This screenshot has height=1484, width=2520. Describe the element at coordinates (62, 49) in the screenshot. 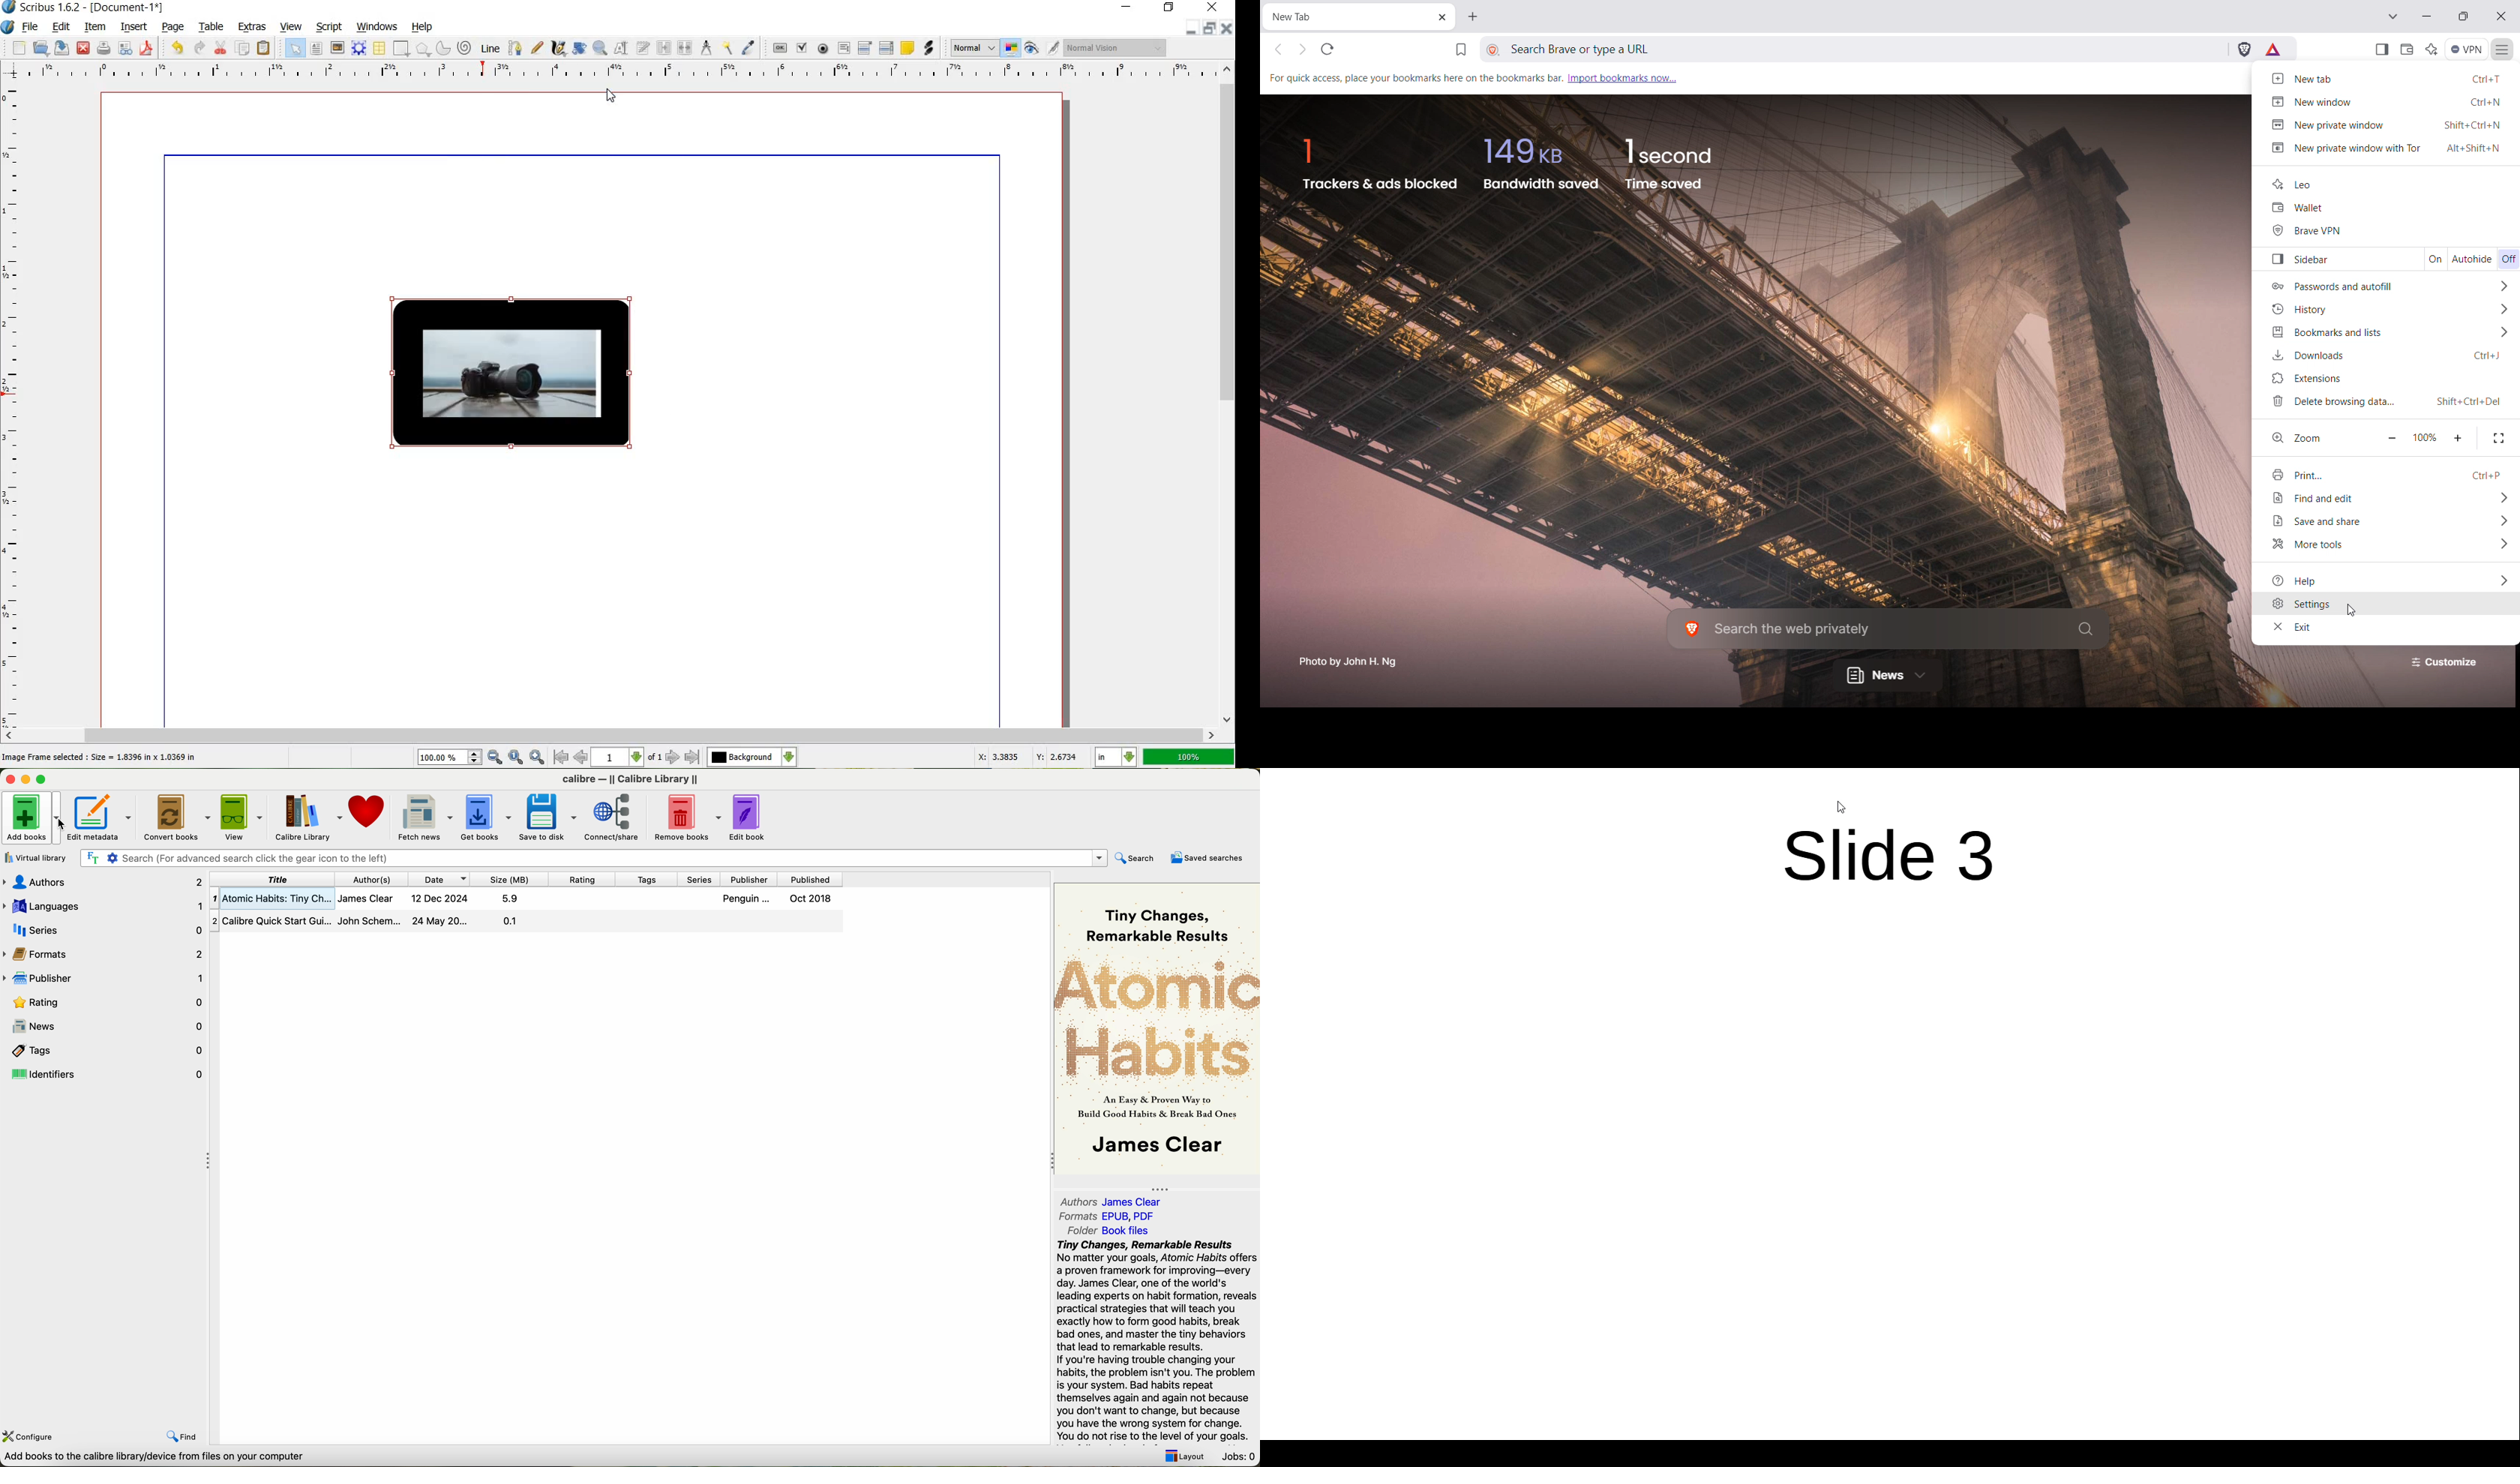

I see `save` at that location.